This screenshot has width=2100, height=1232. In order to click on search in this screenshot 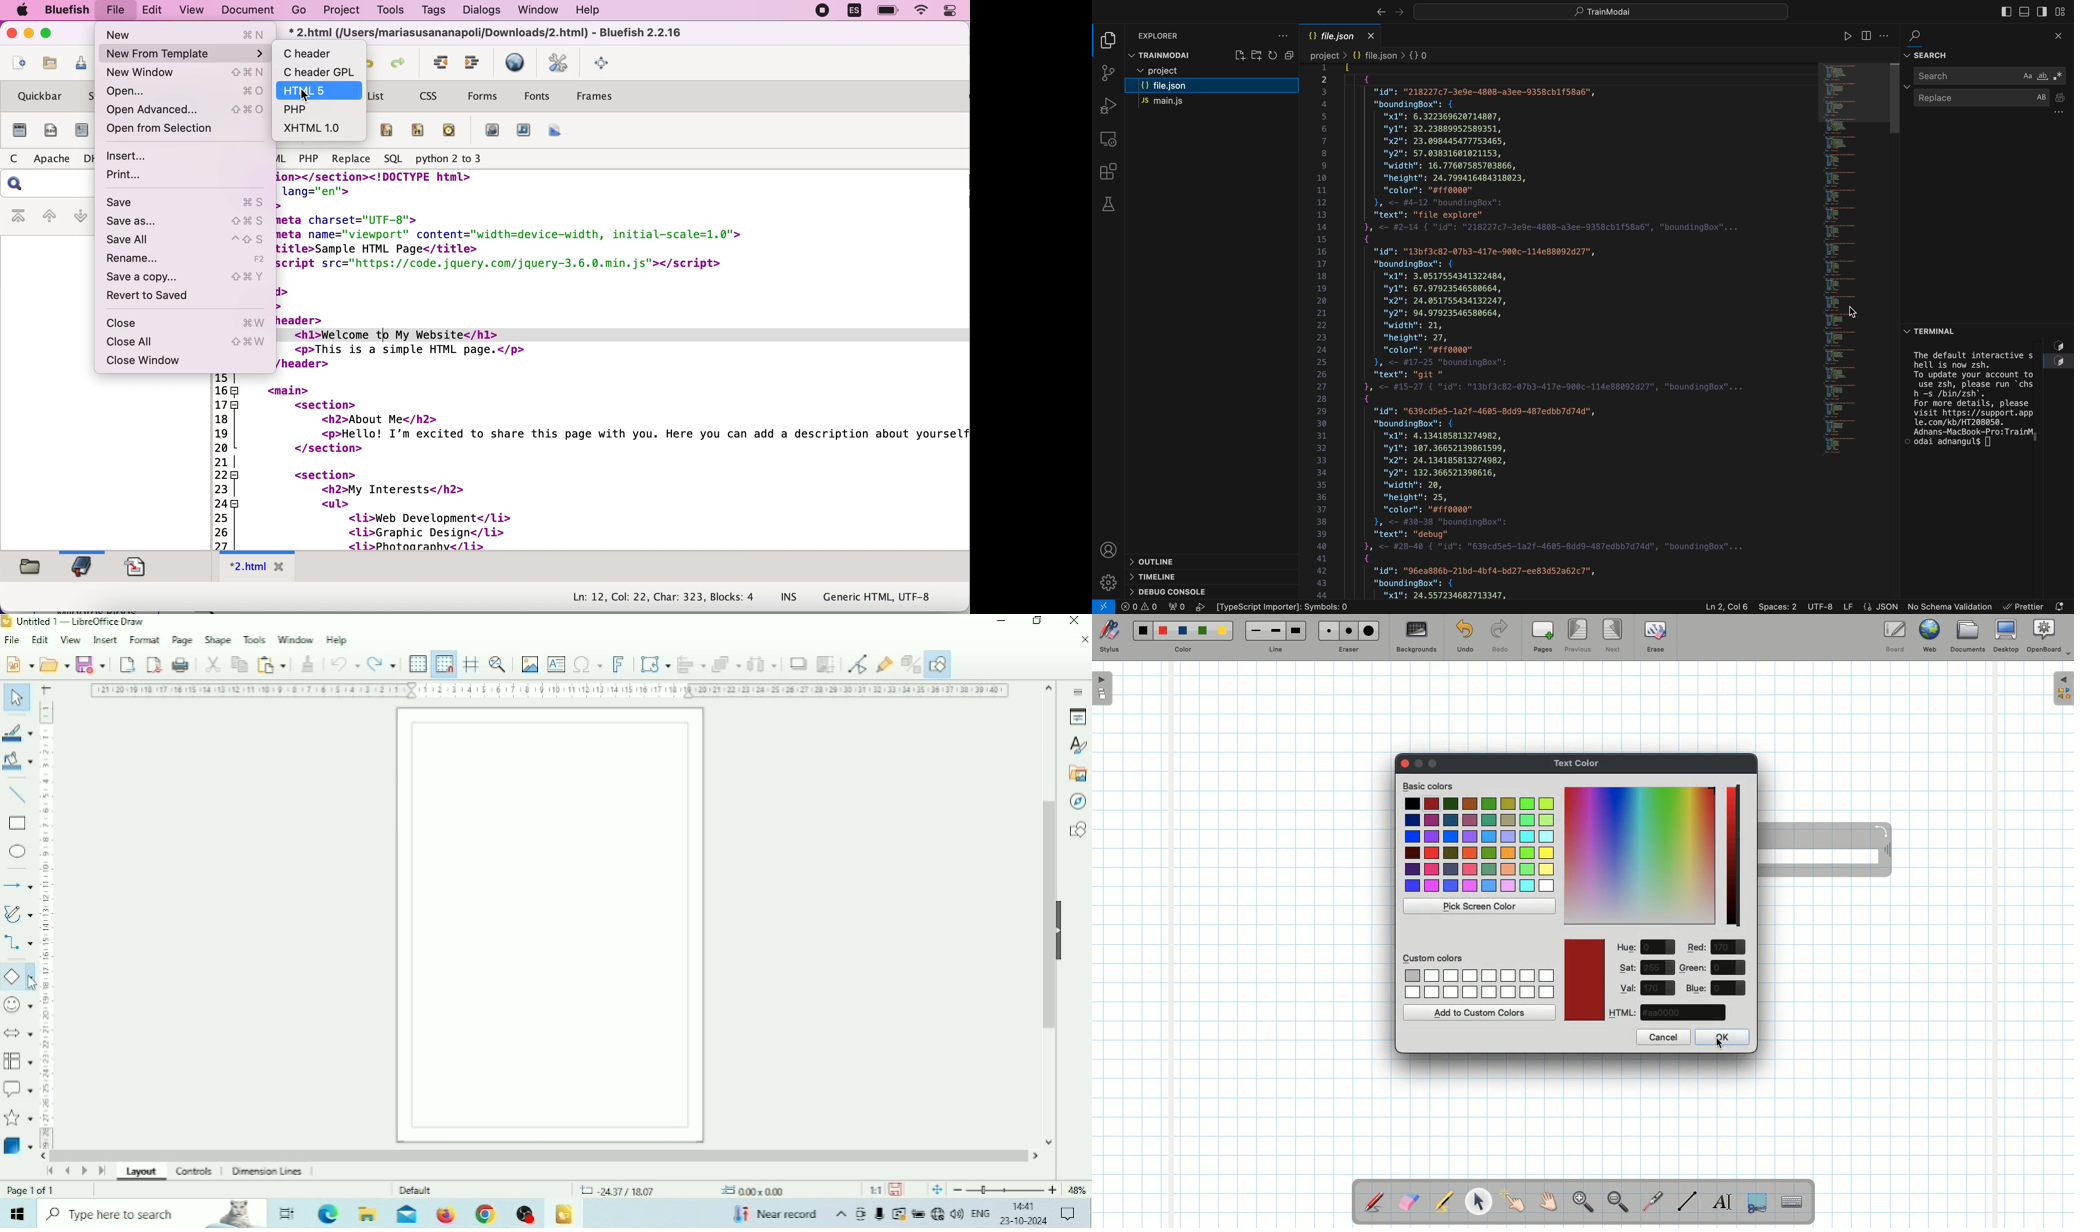, I will do `click(1991, 76)`.